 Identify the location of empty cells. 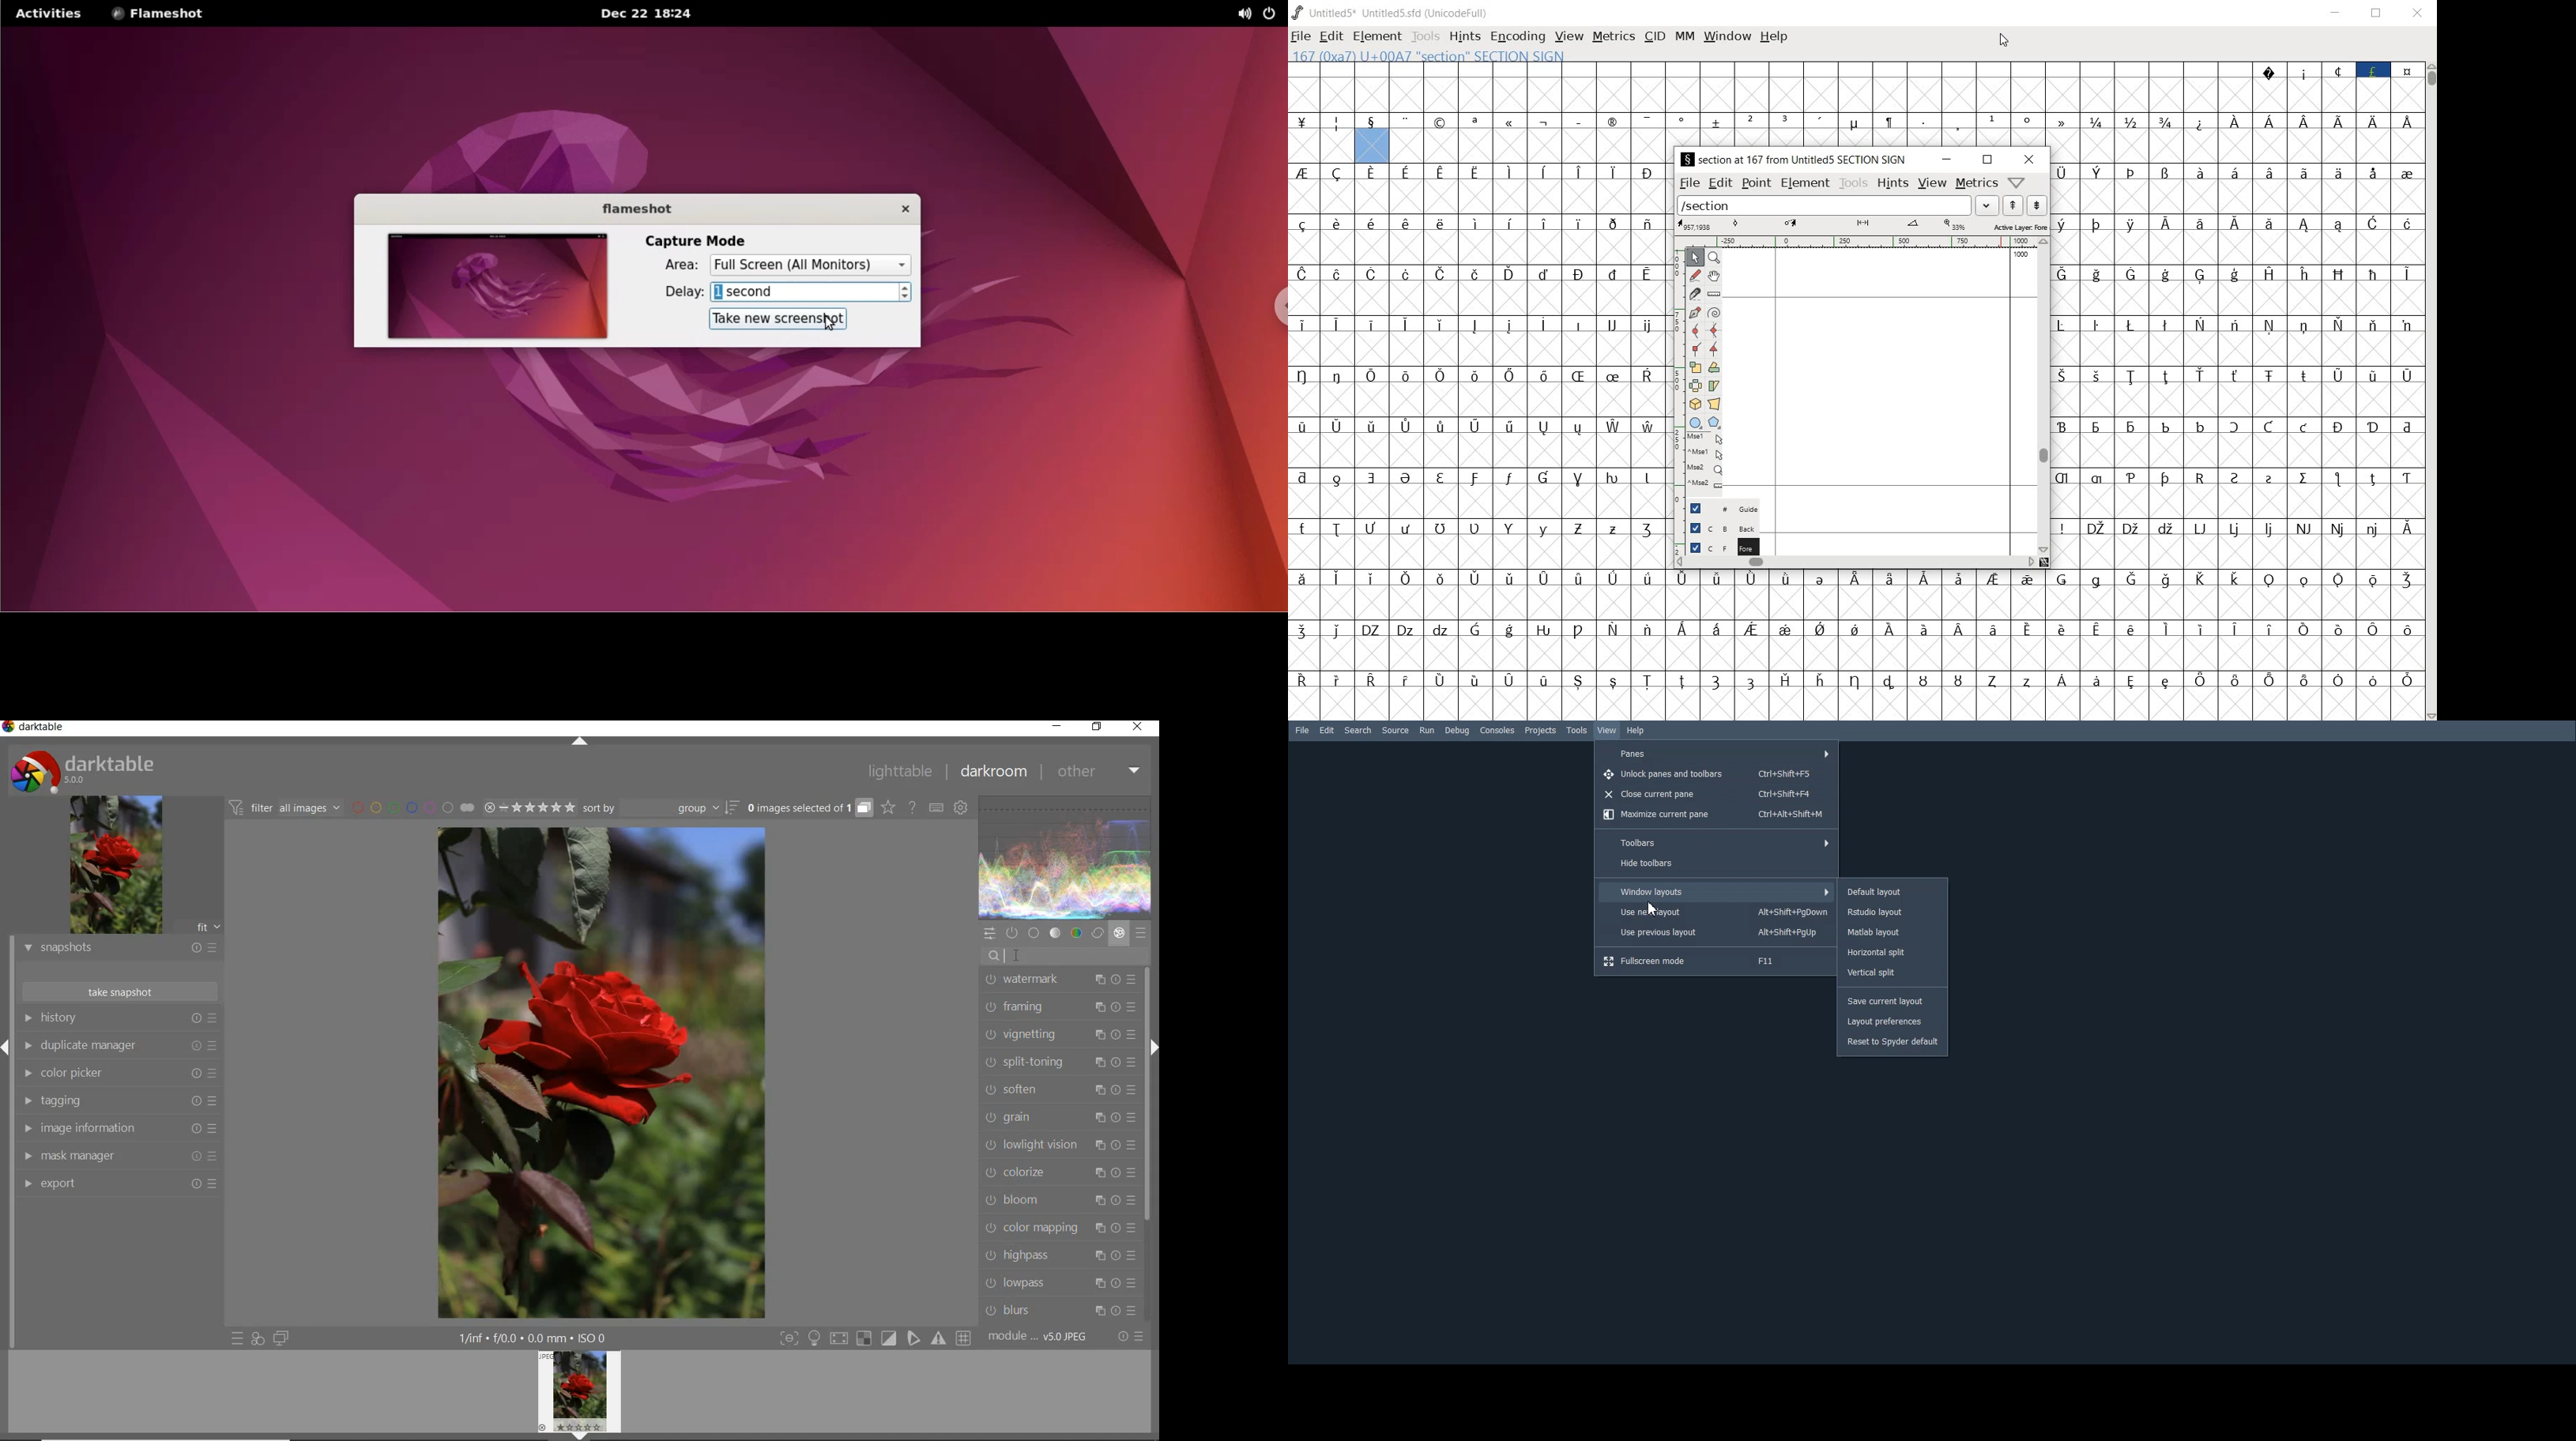
(2234, 197).